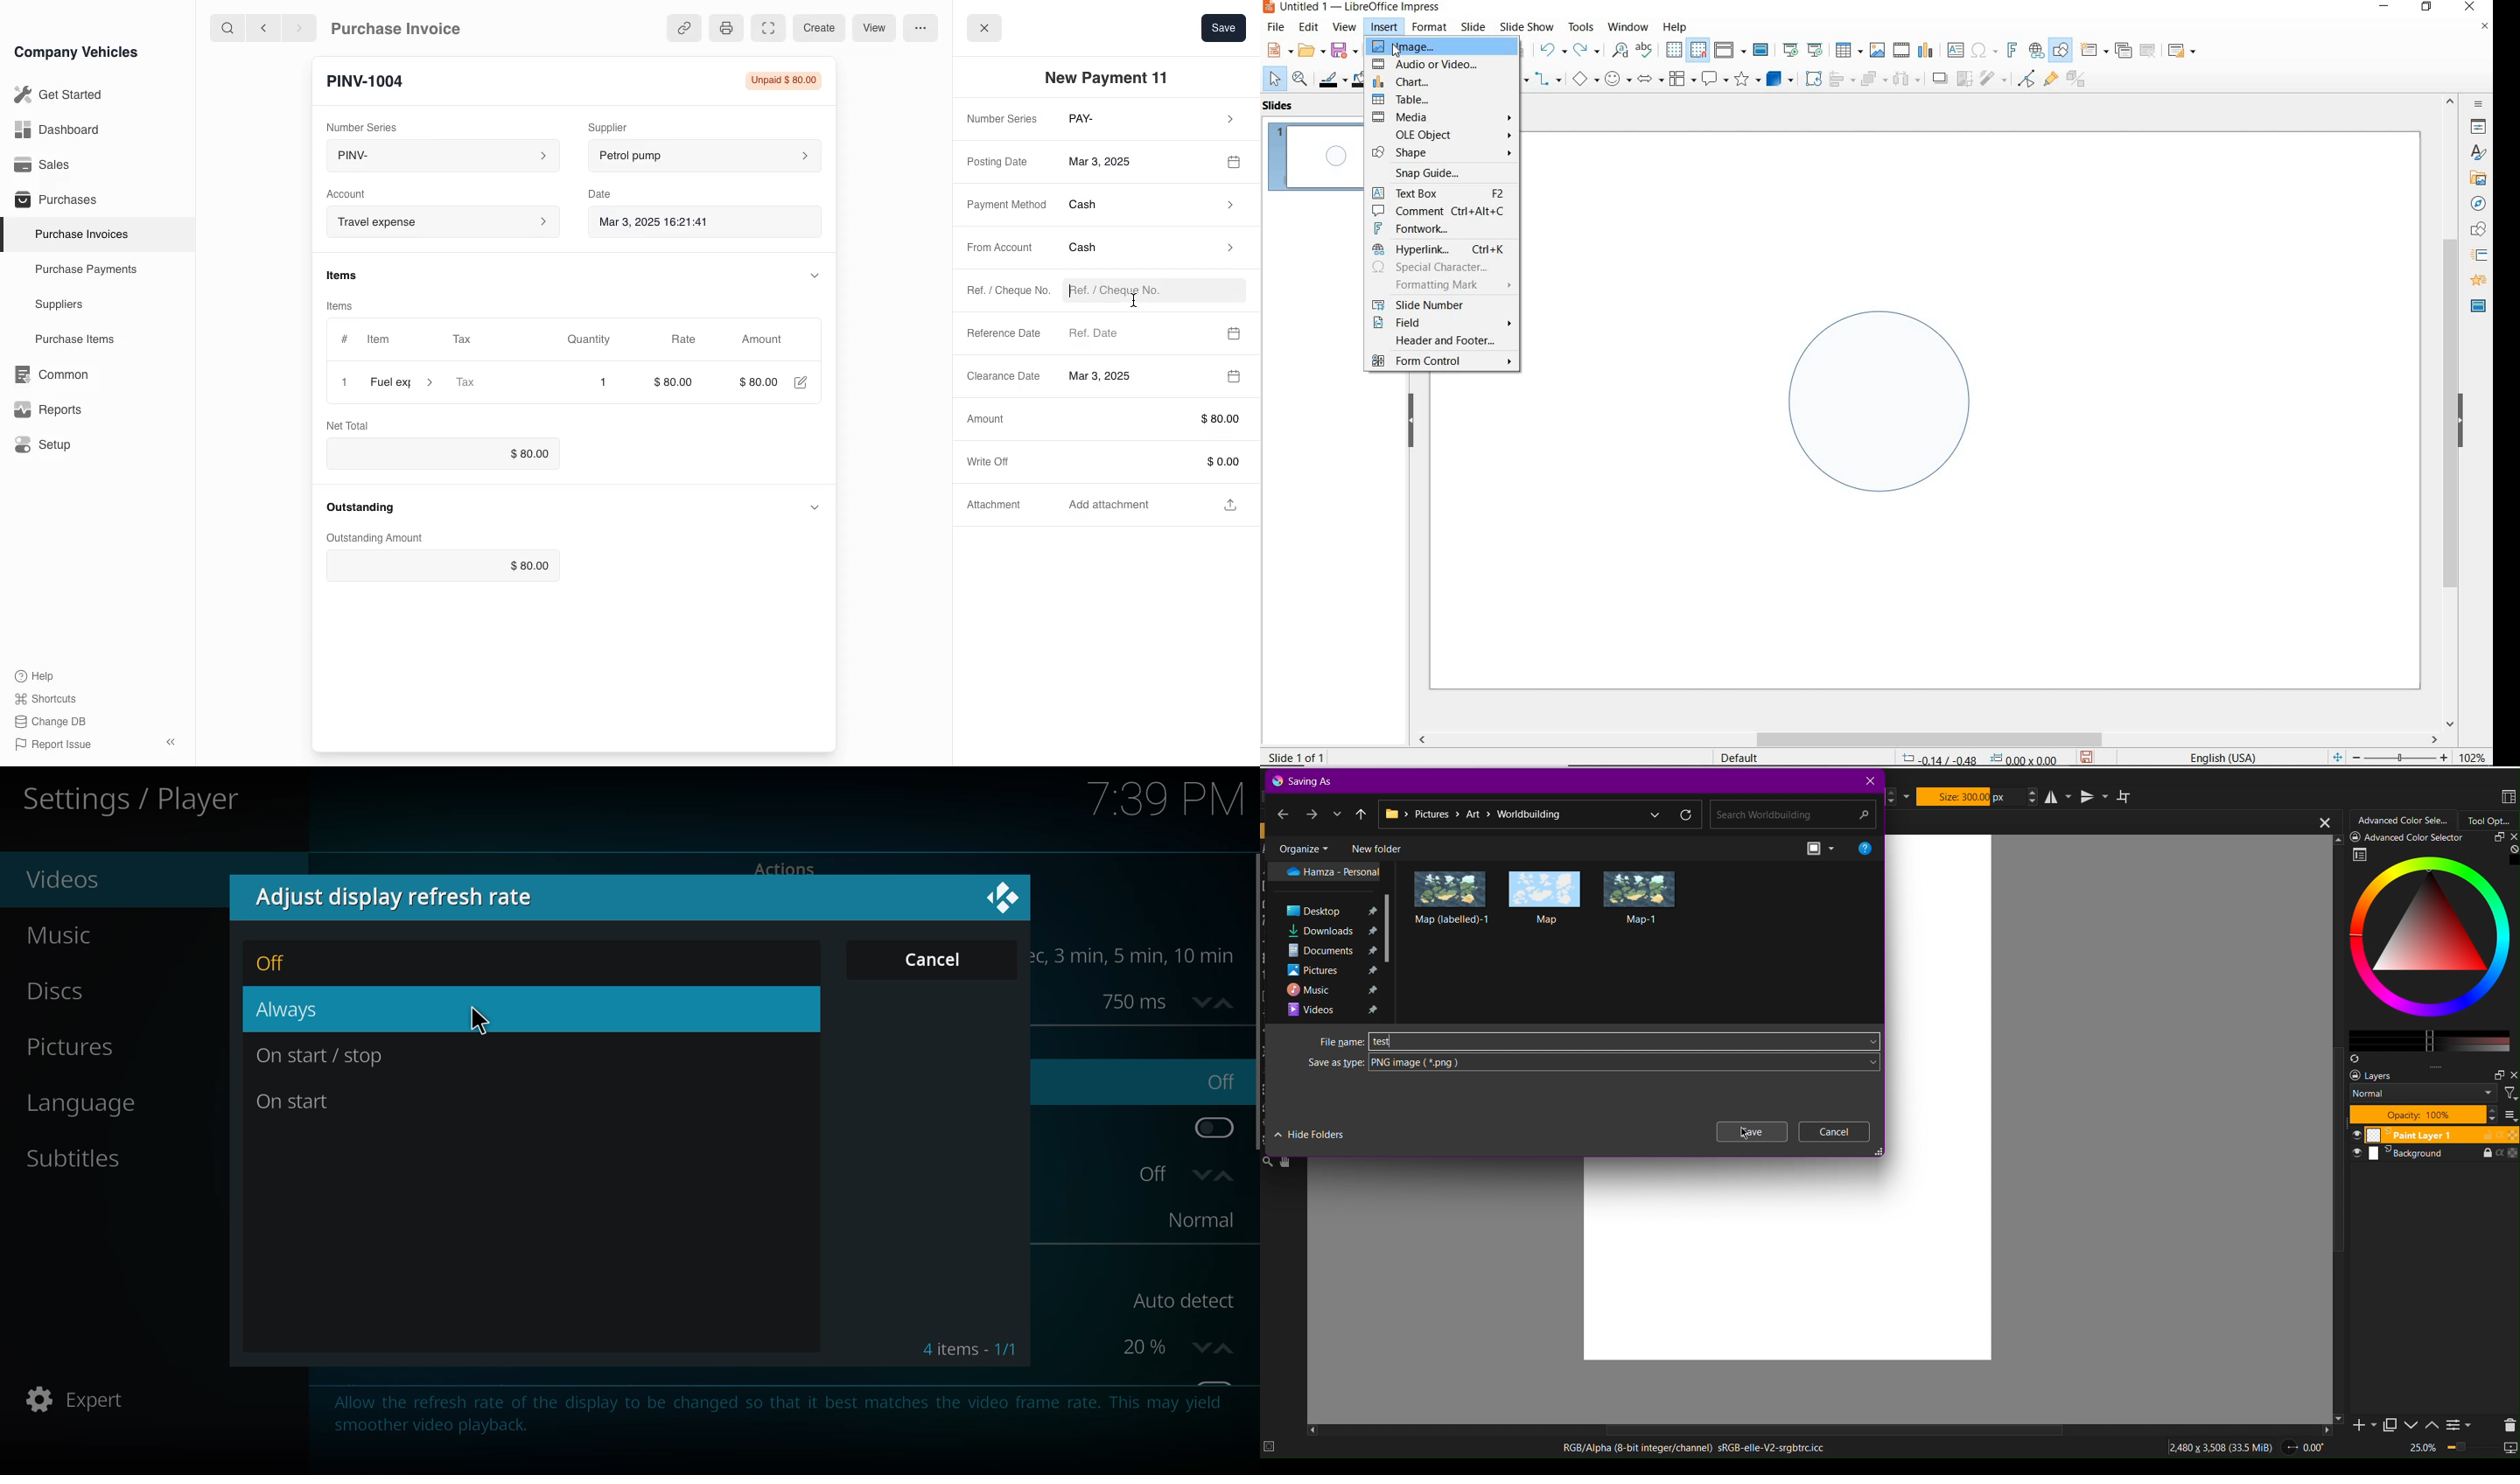 The image size is (2520, 1484). I want to click on pictures, so click(70, 1049).